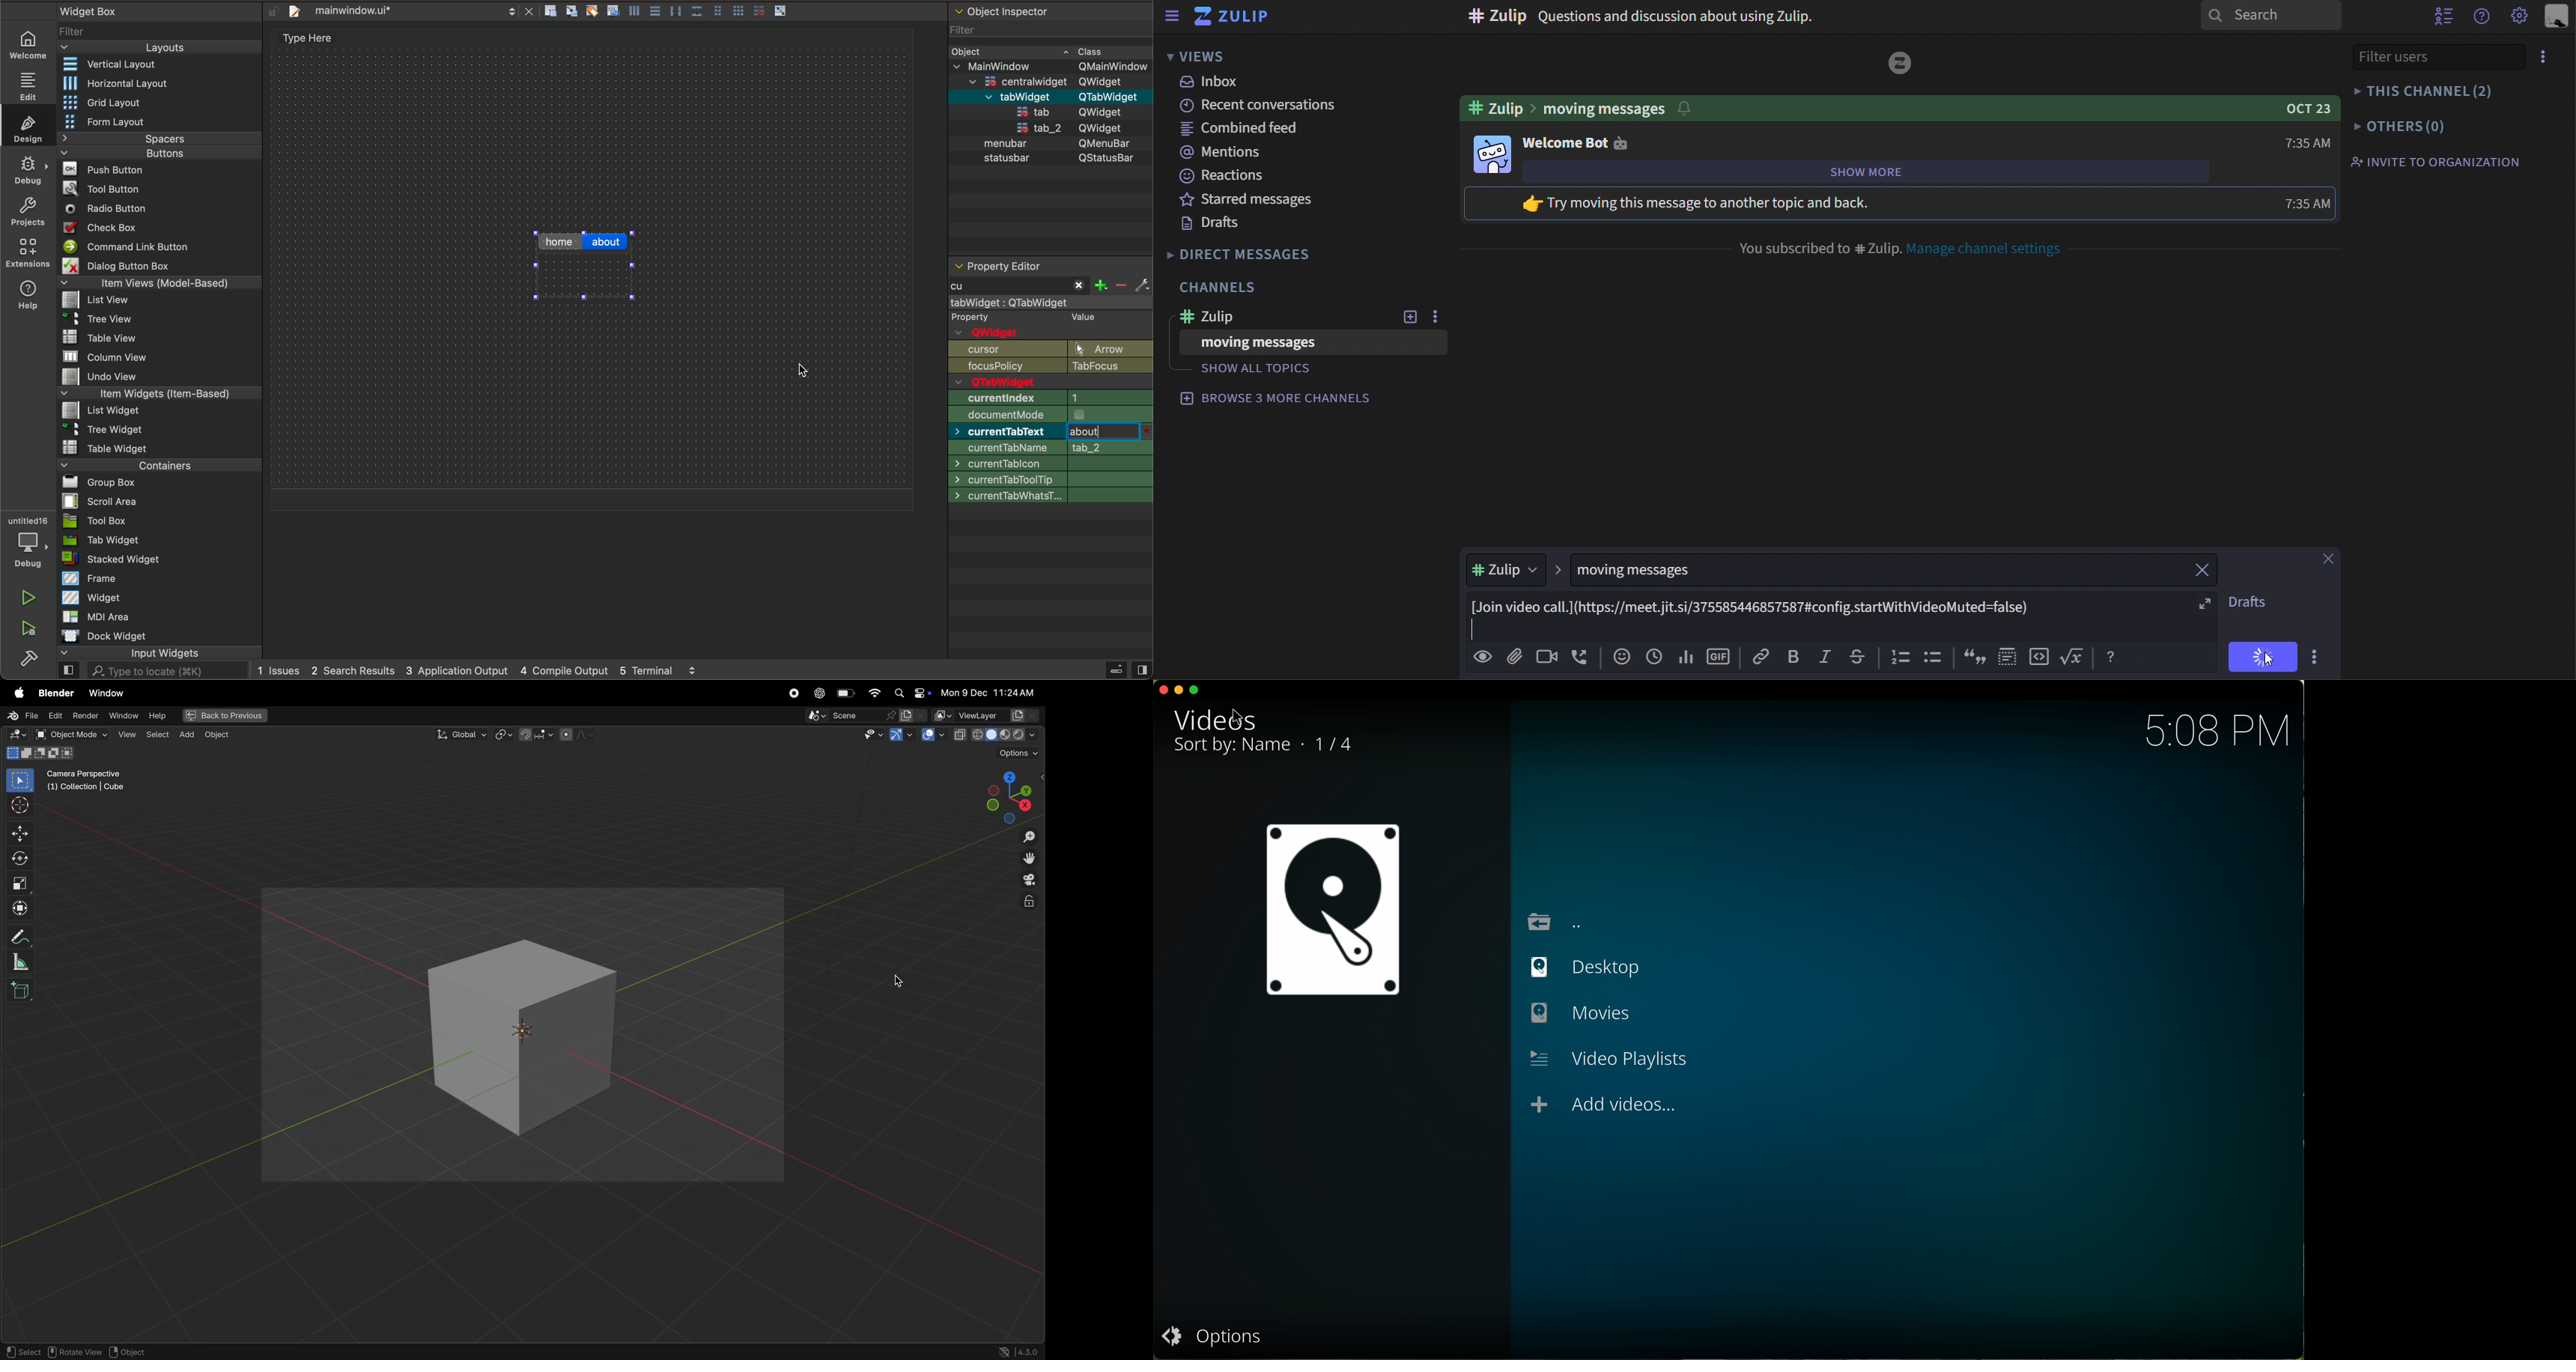 The width and height of the screenshot is (2576, 1372). Describe the element at coordinates (1216, 719) in the screenshot. I see `videos` at that location.